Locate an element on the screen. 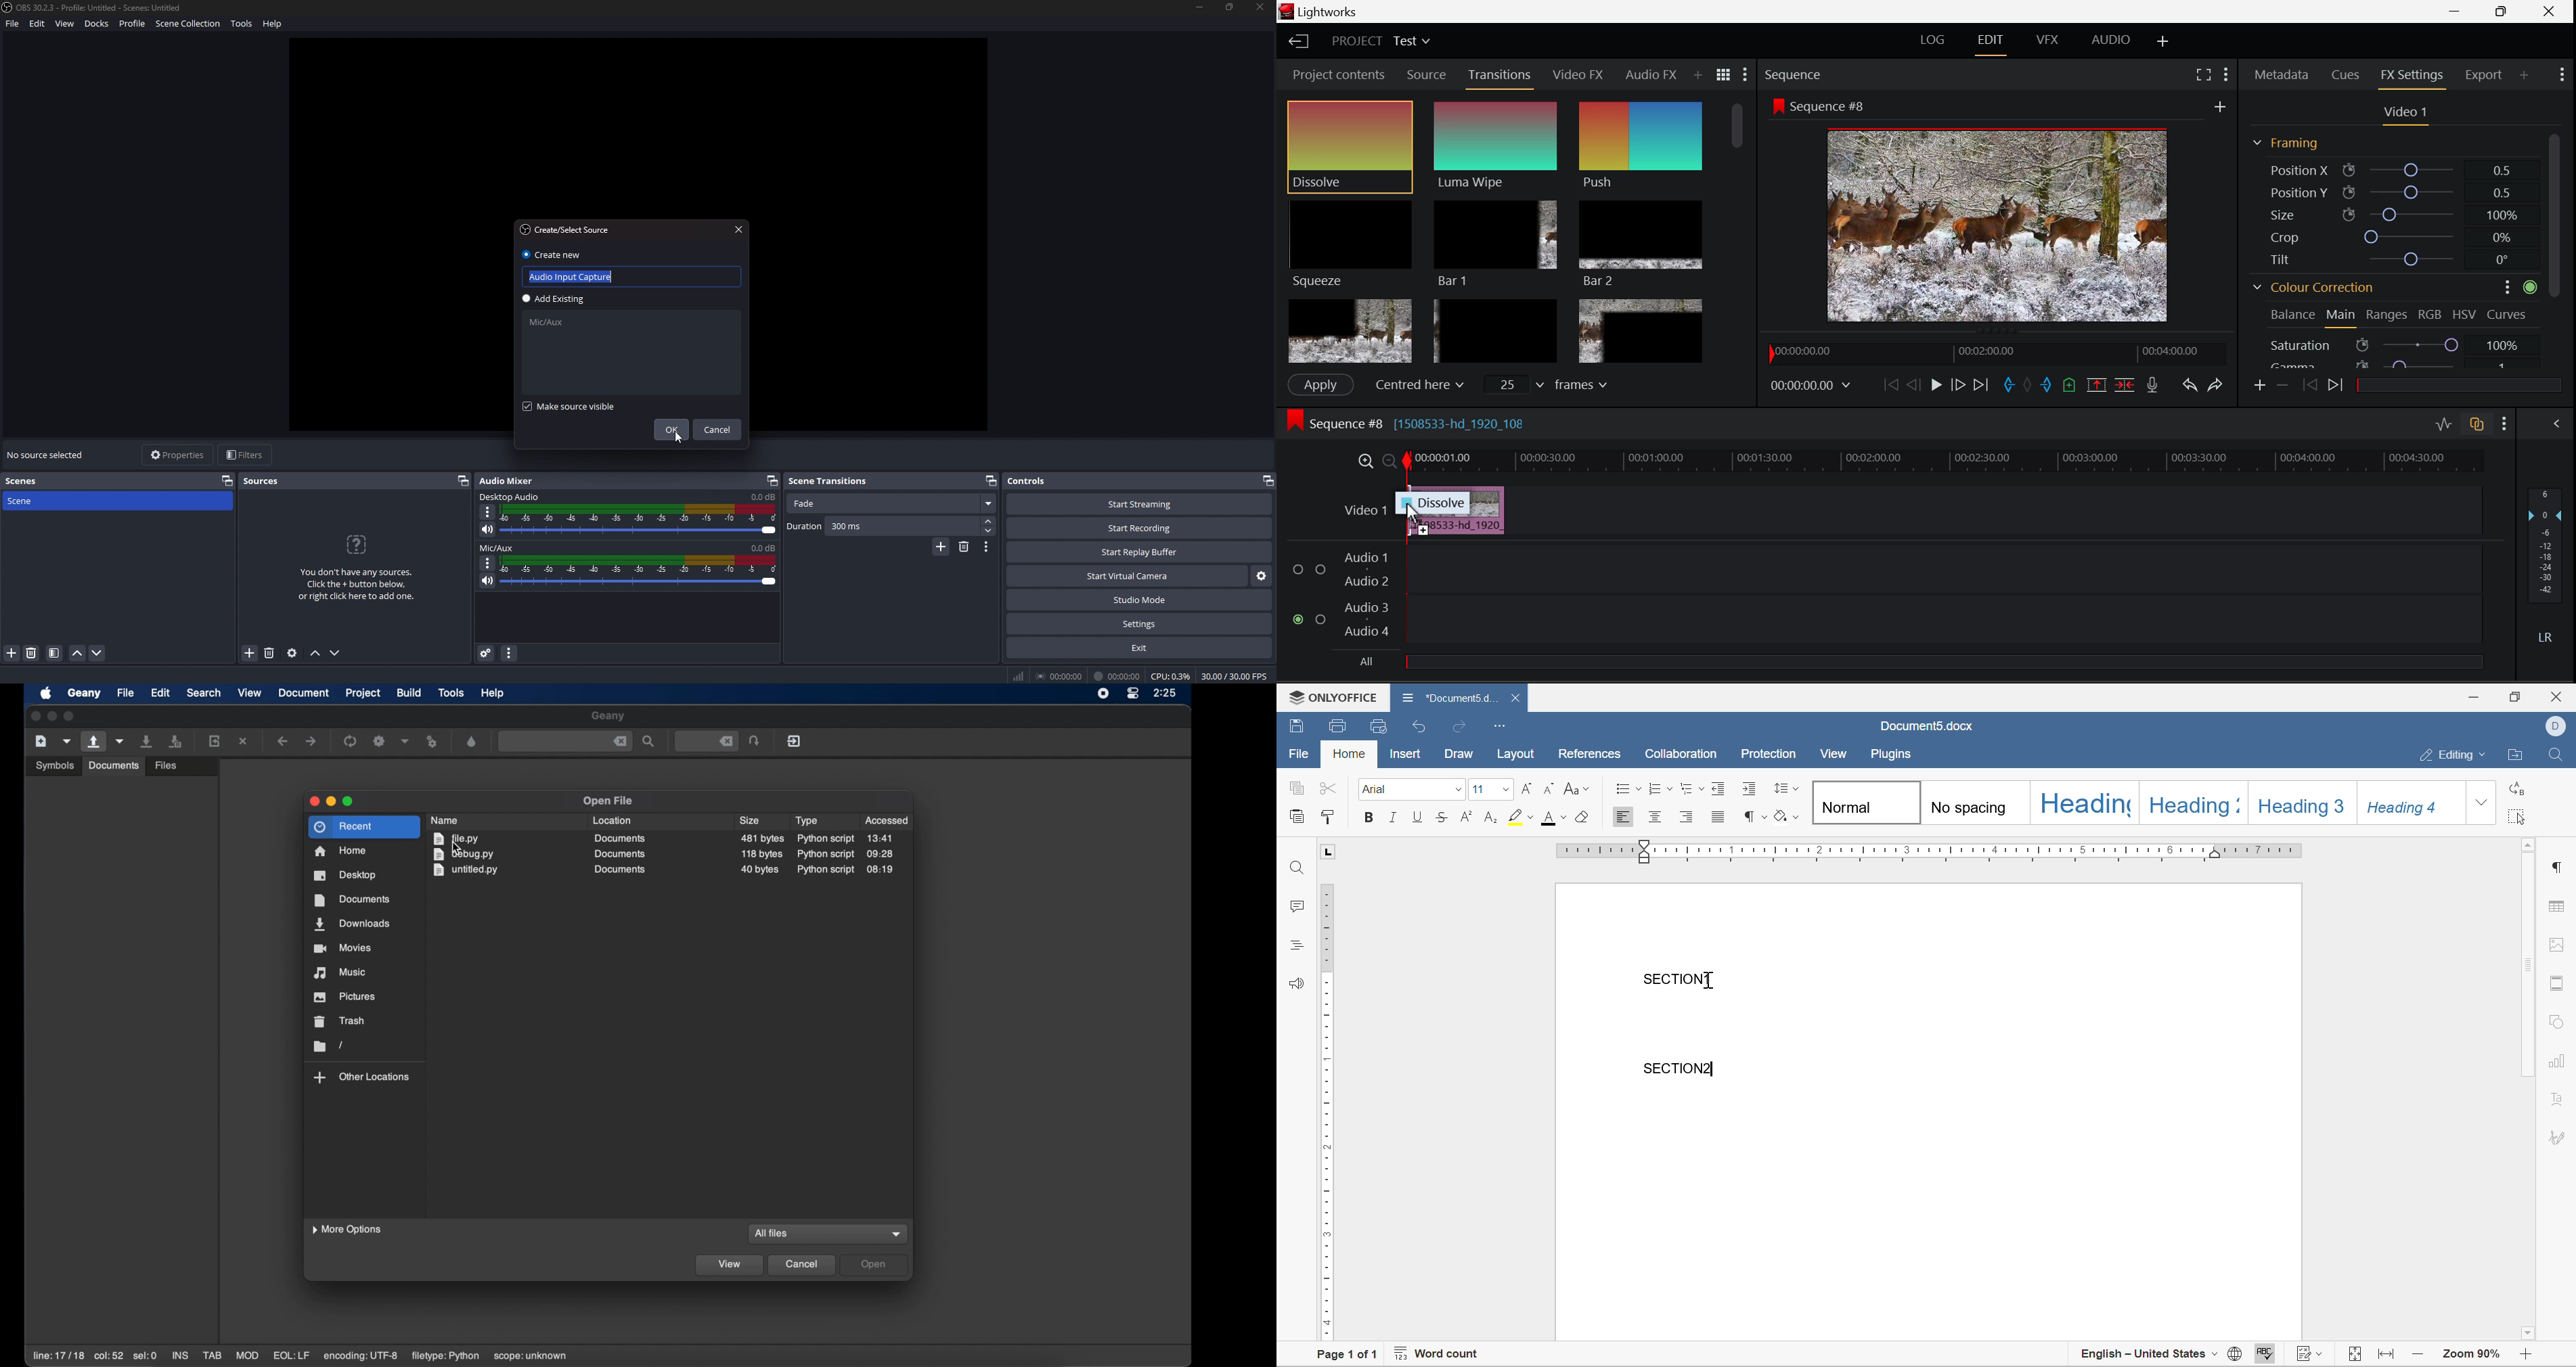  Cursor MOUSE_DOWN on Dissolve is located at coordinates (1350, 148).